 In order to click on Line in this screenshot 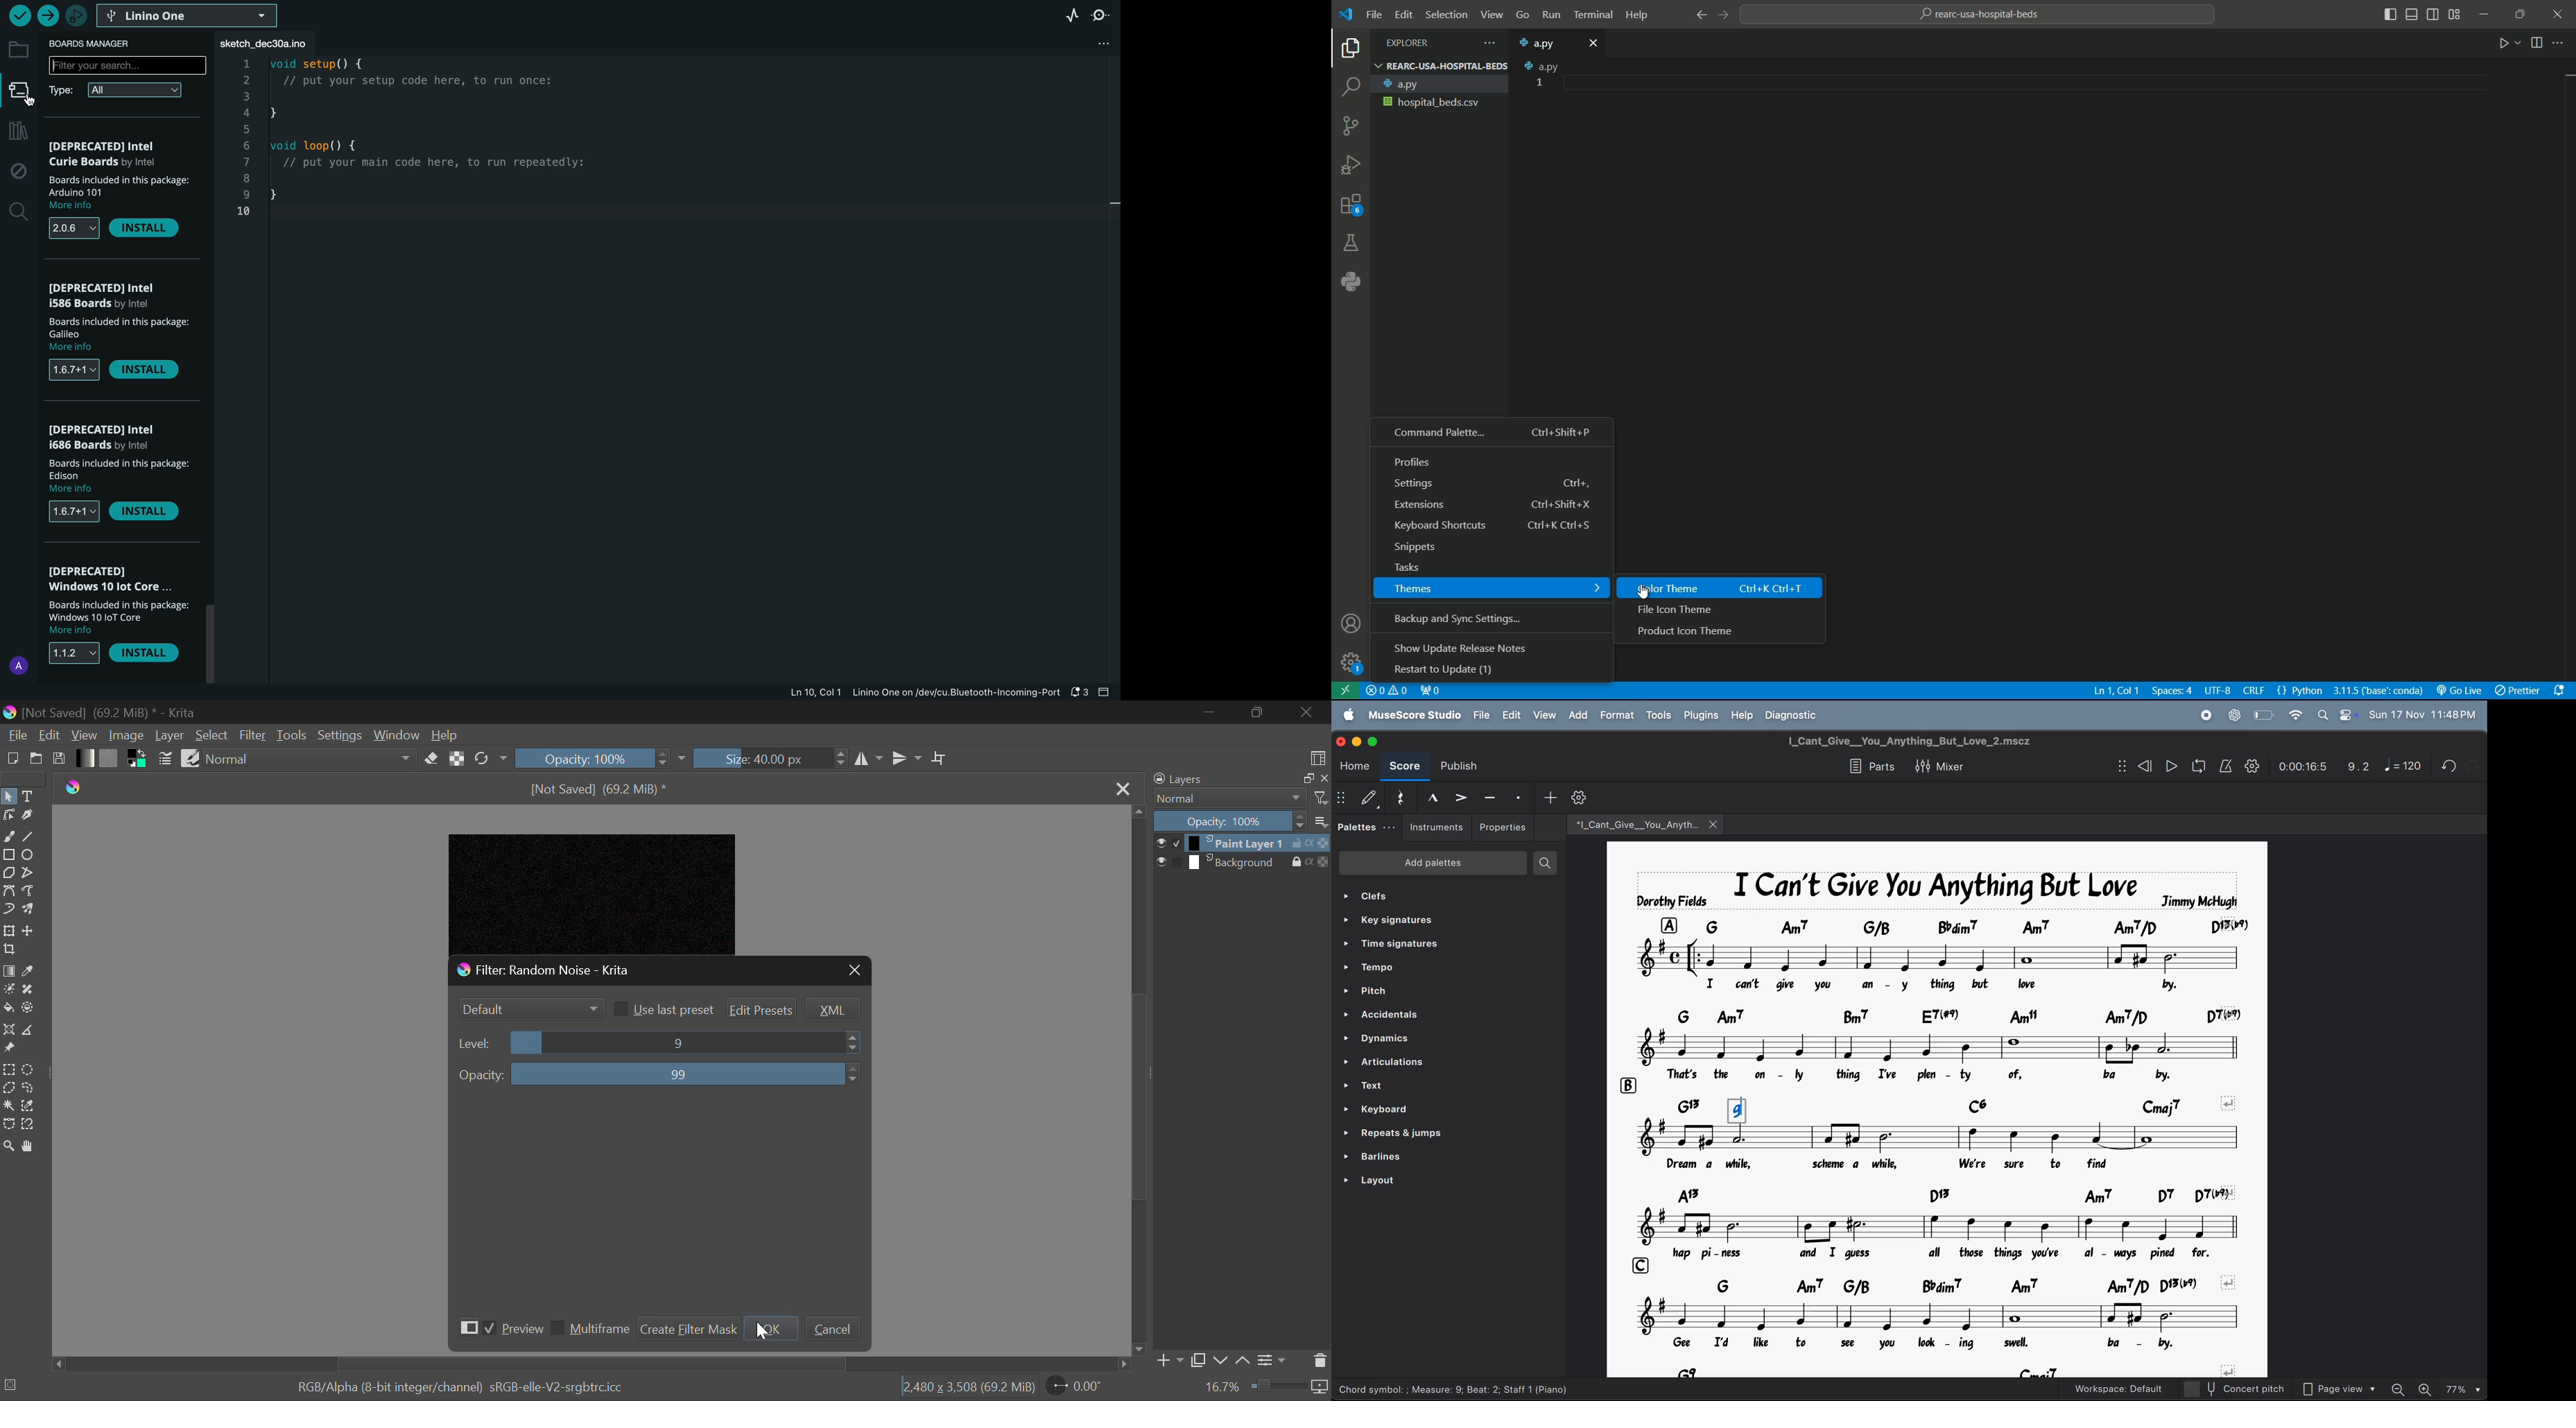, I will do `click(29, 838)`.